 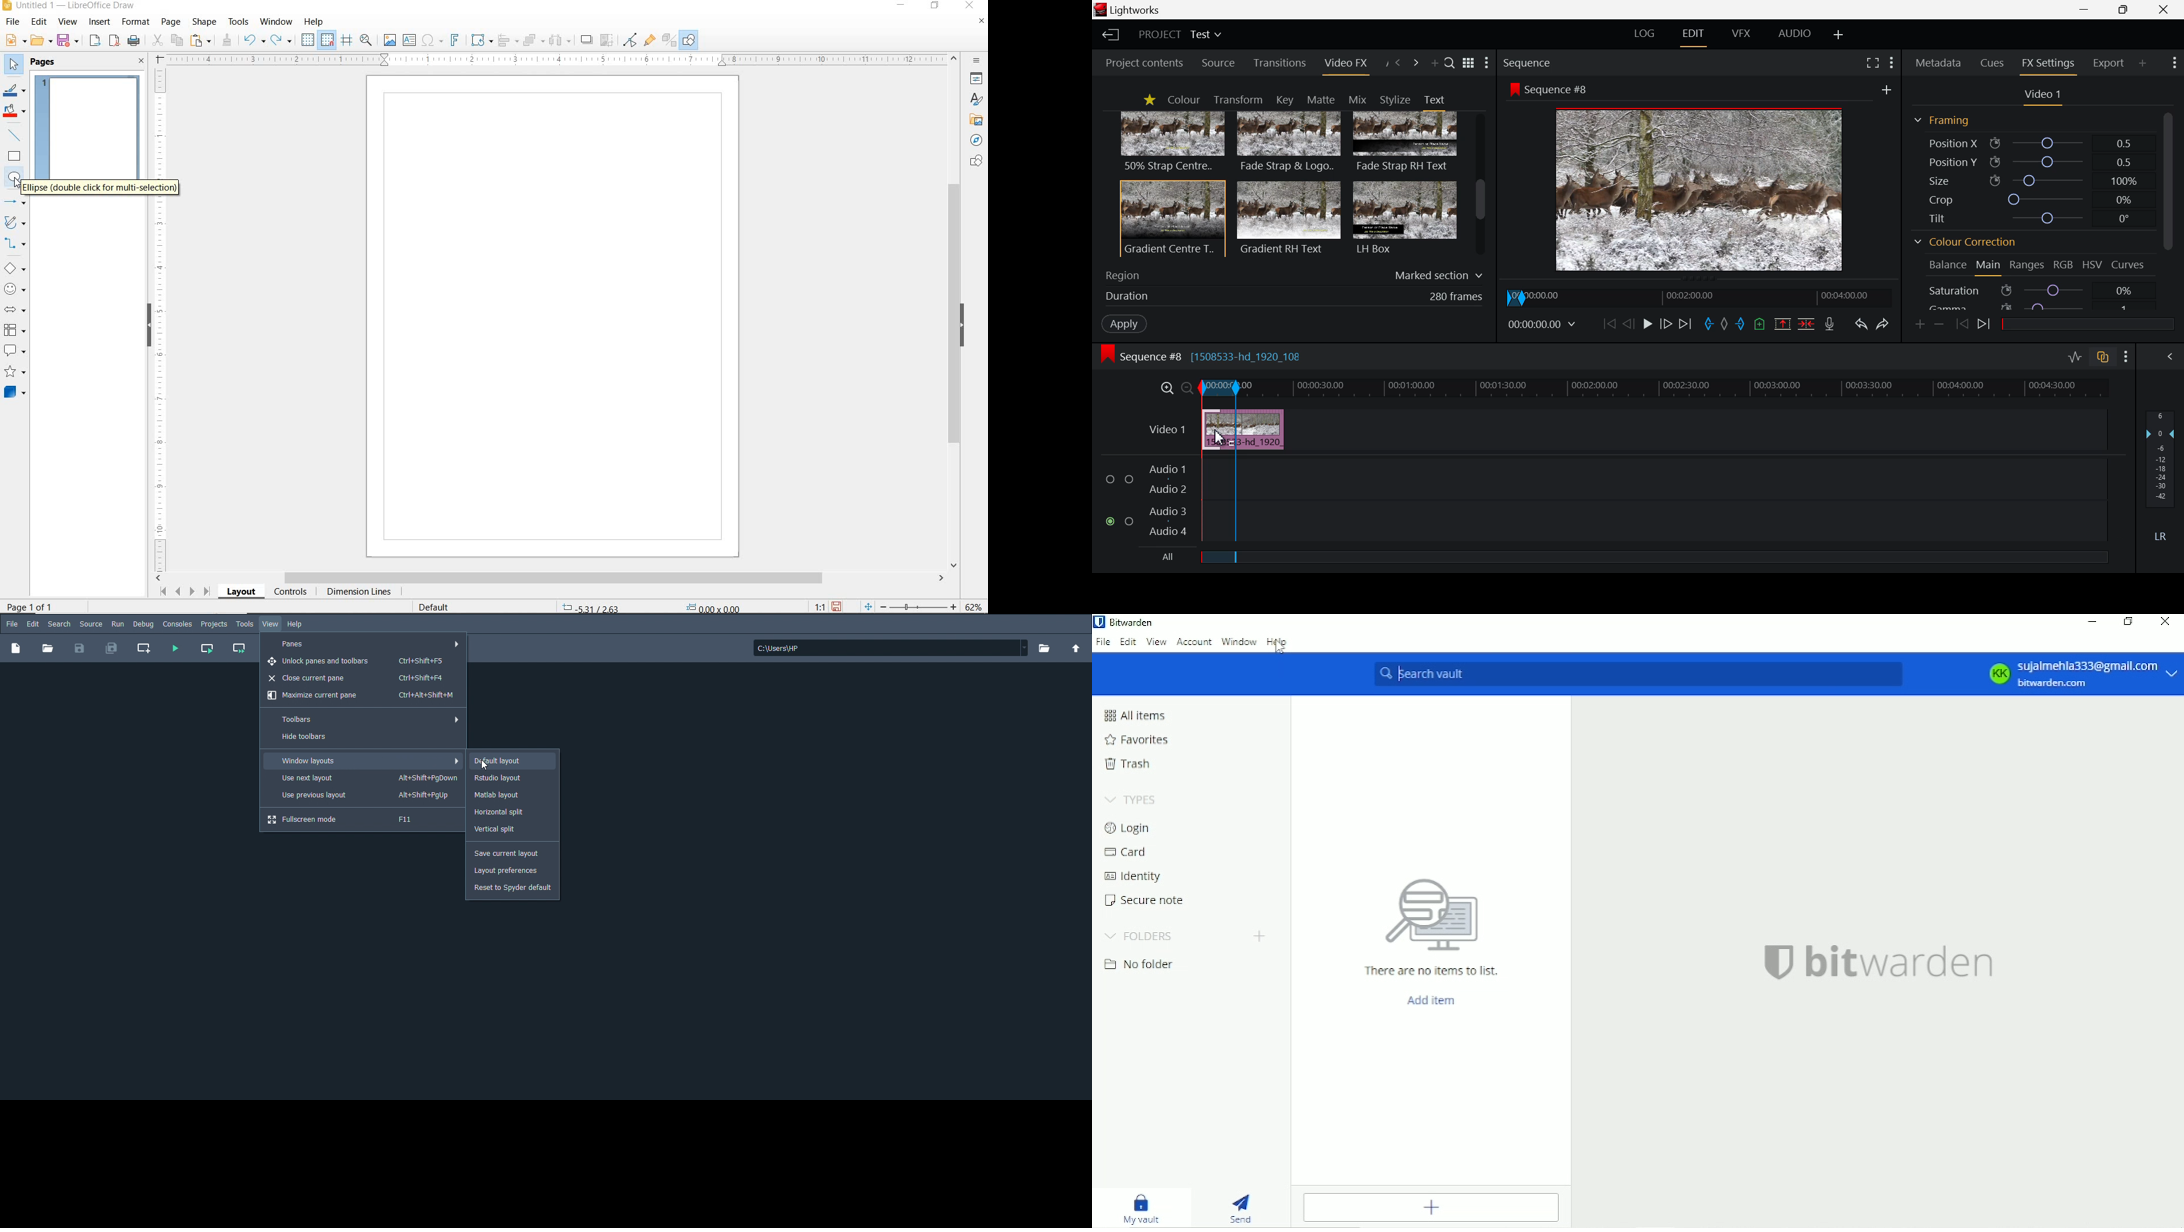 I want to click on EDIT, so click(x=39, y=22).